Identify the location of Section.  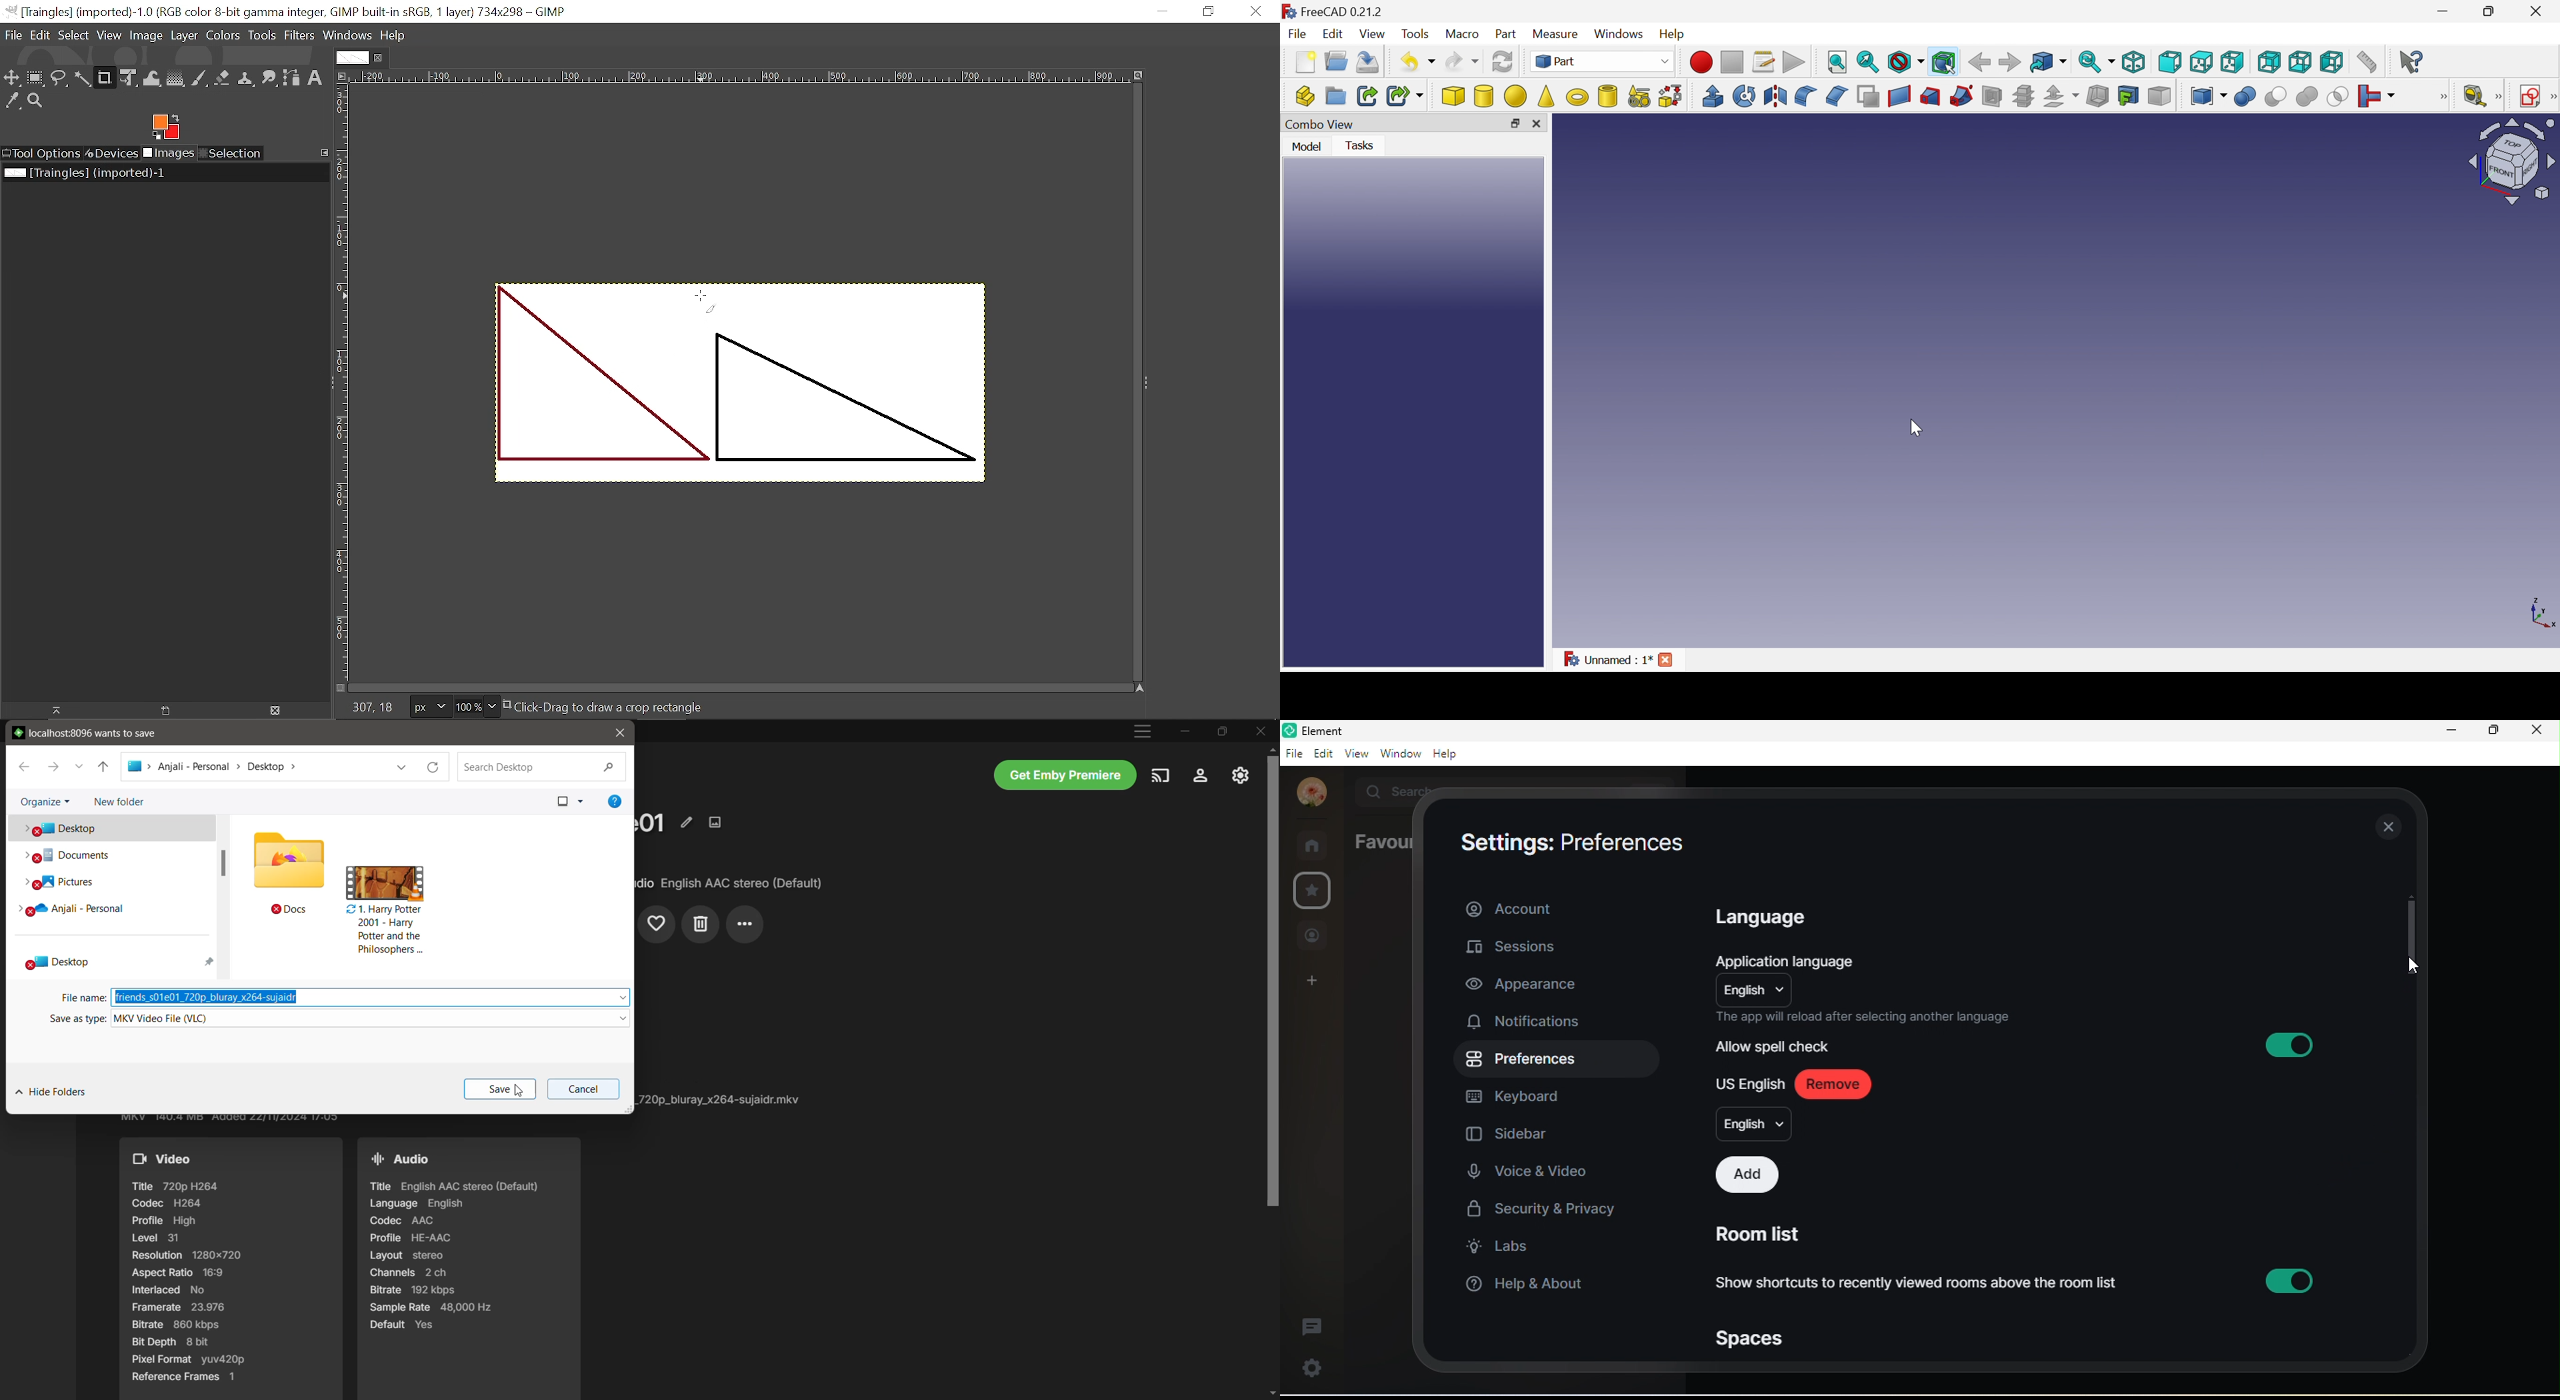
(1992, 95).